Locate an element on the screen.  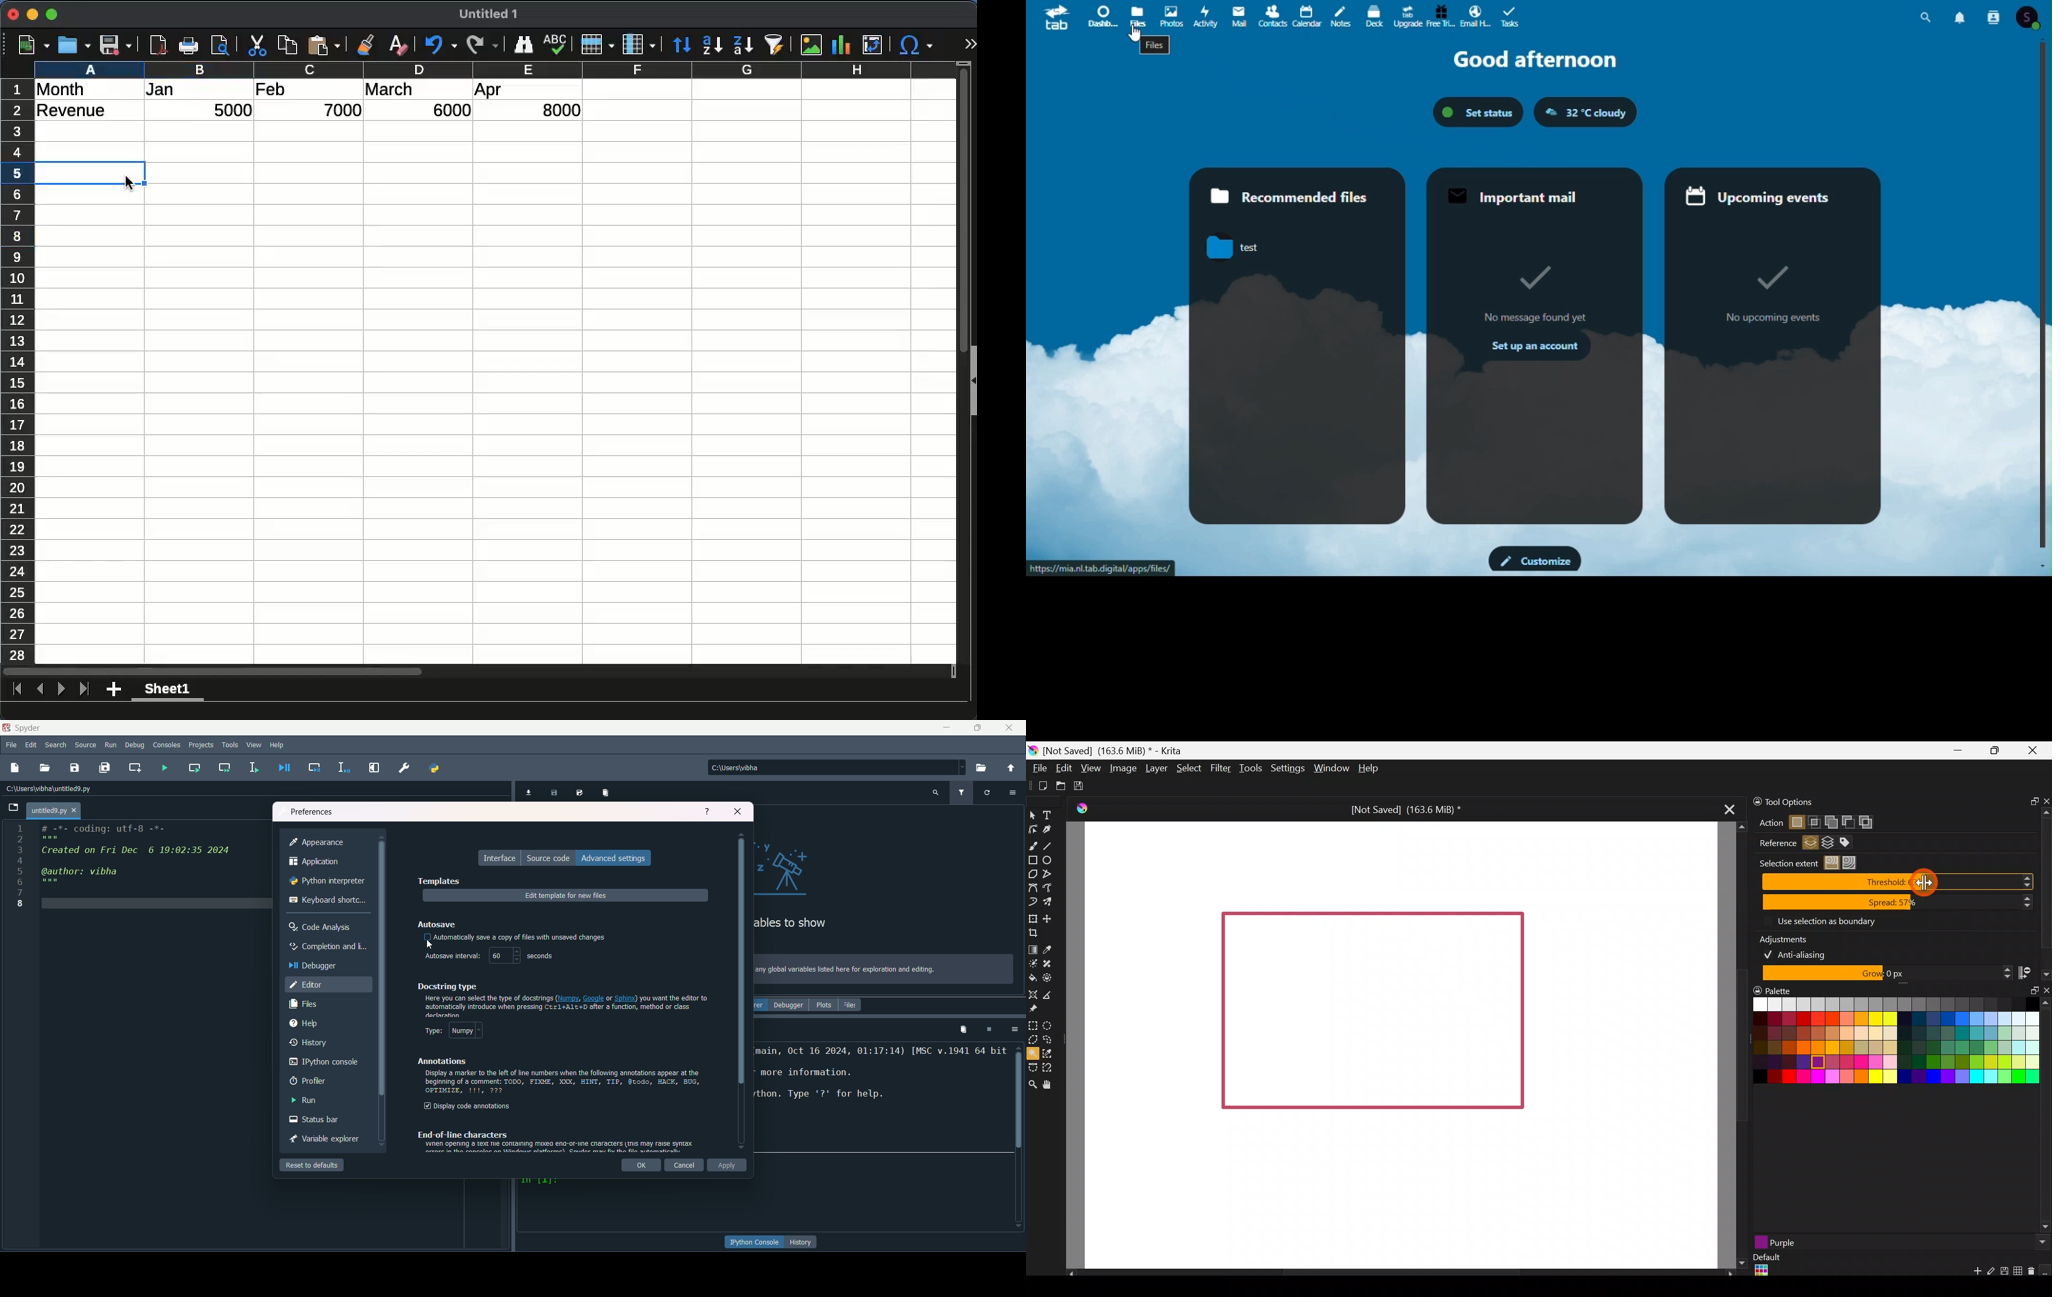
text is located at coordinates (846, 970).